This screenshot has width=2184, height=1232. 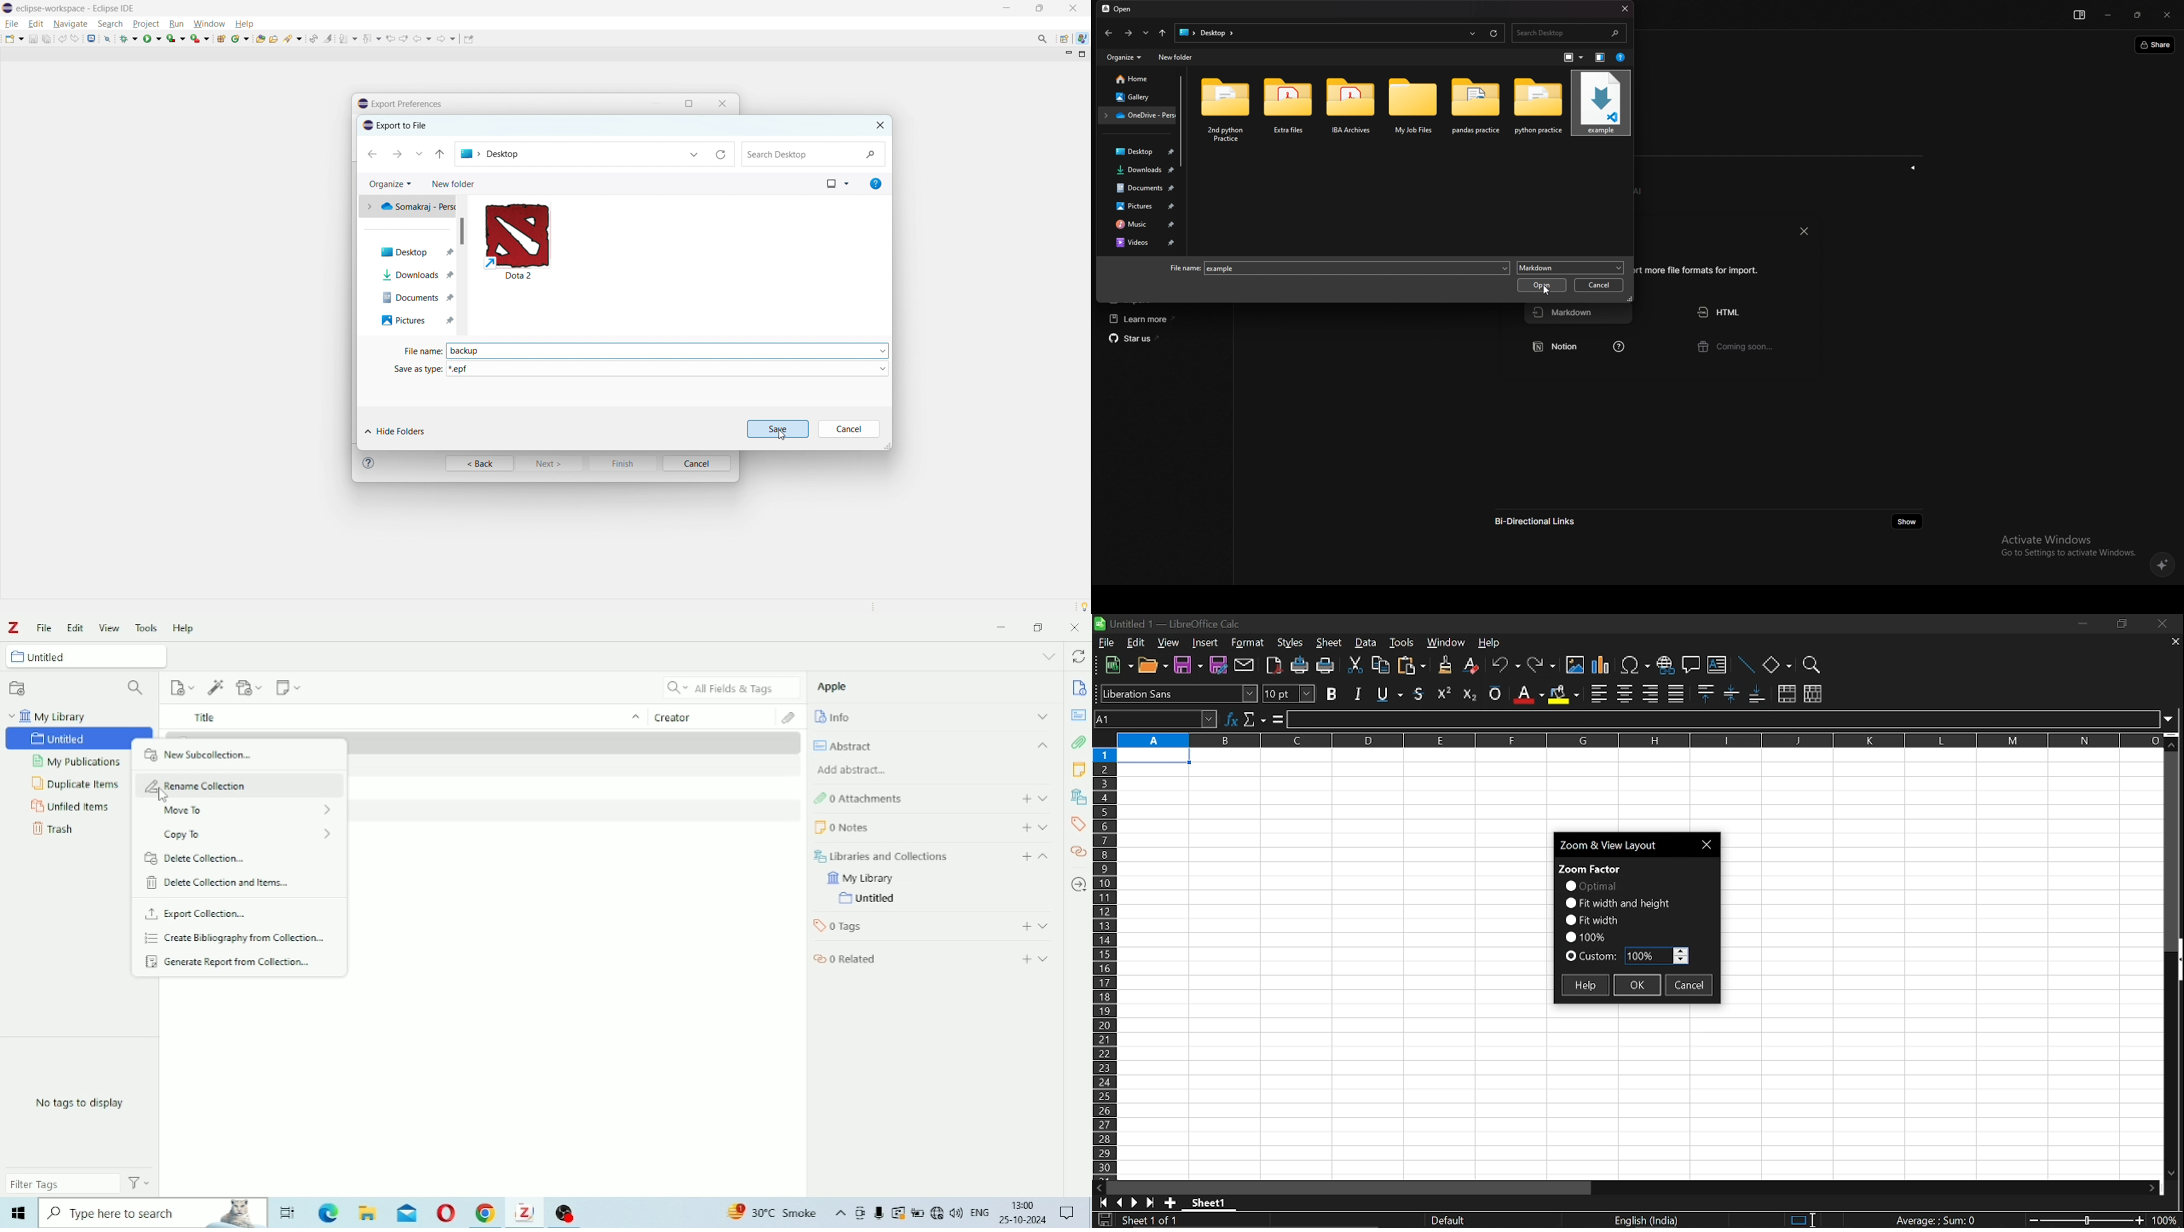 What do you see at coordinates (14, 39) in the screenshot?
I see `new` at bounding box center [14, 39].